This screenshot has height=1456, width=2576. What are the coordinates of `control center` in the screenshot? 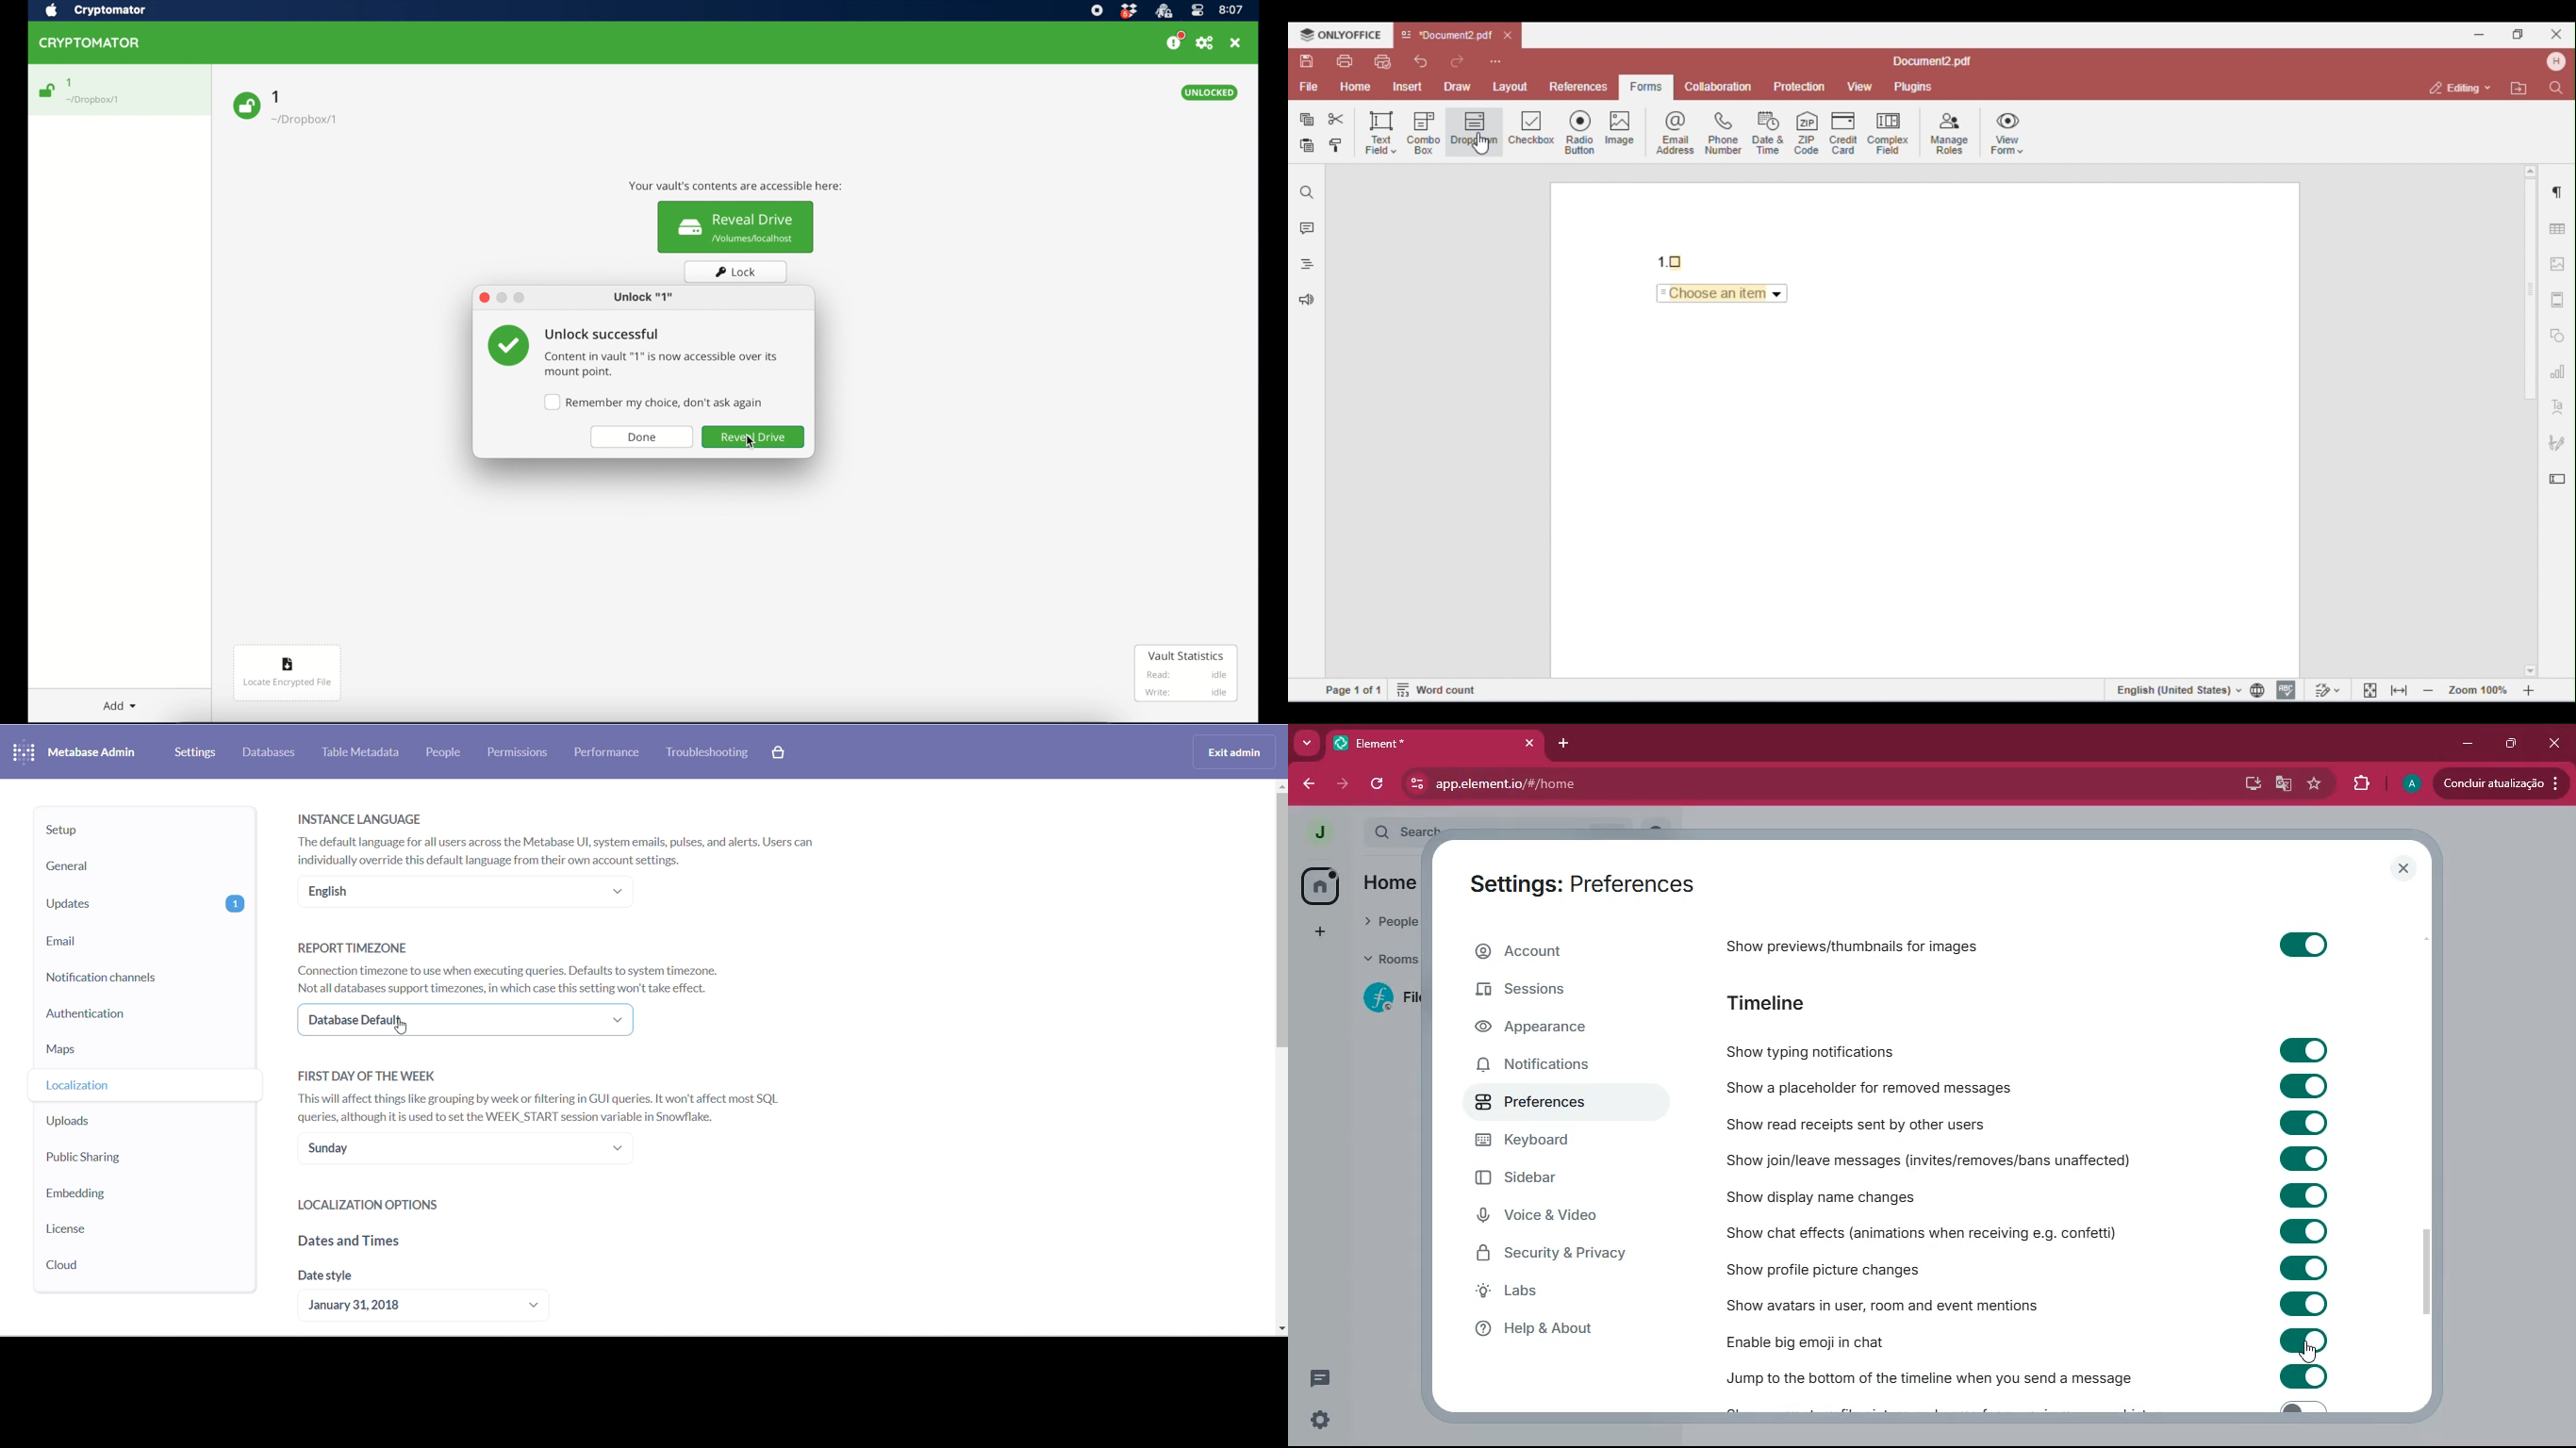 It's located at (1197, 11).